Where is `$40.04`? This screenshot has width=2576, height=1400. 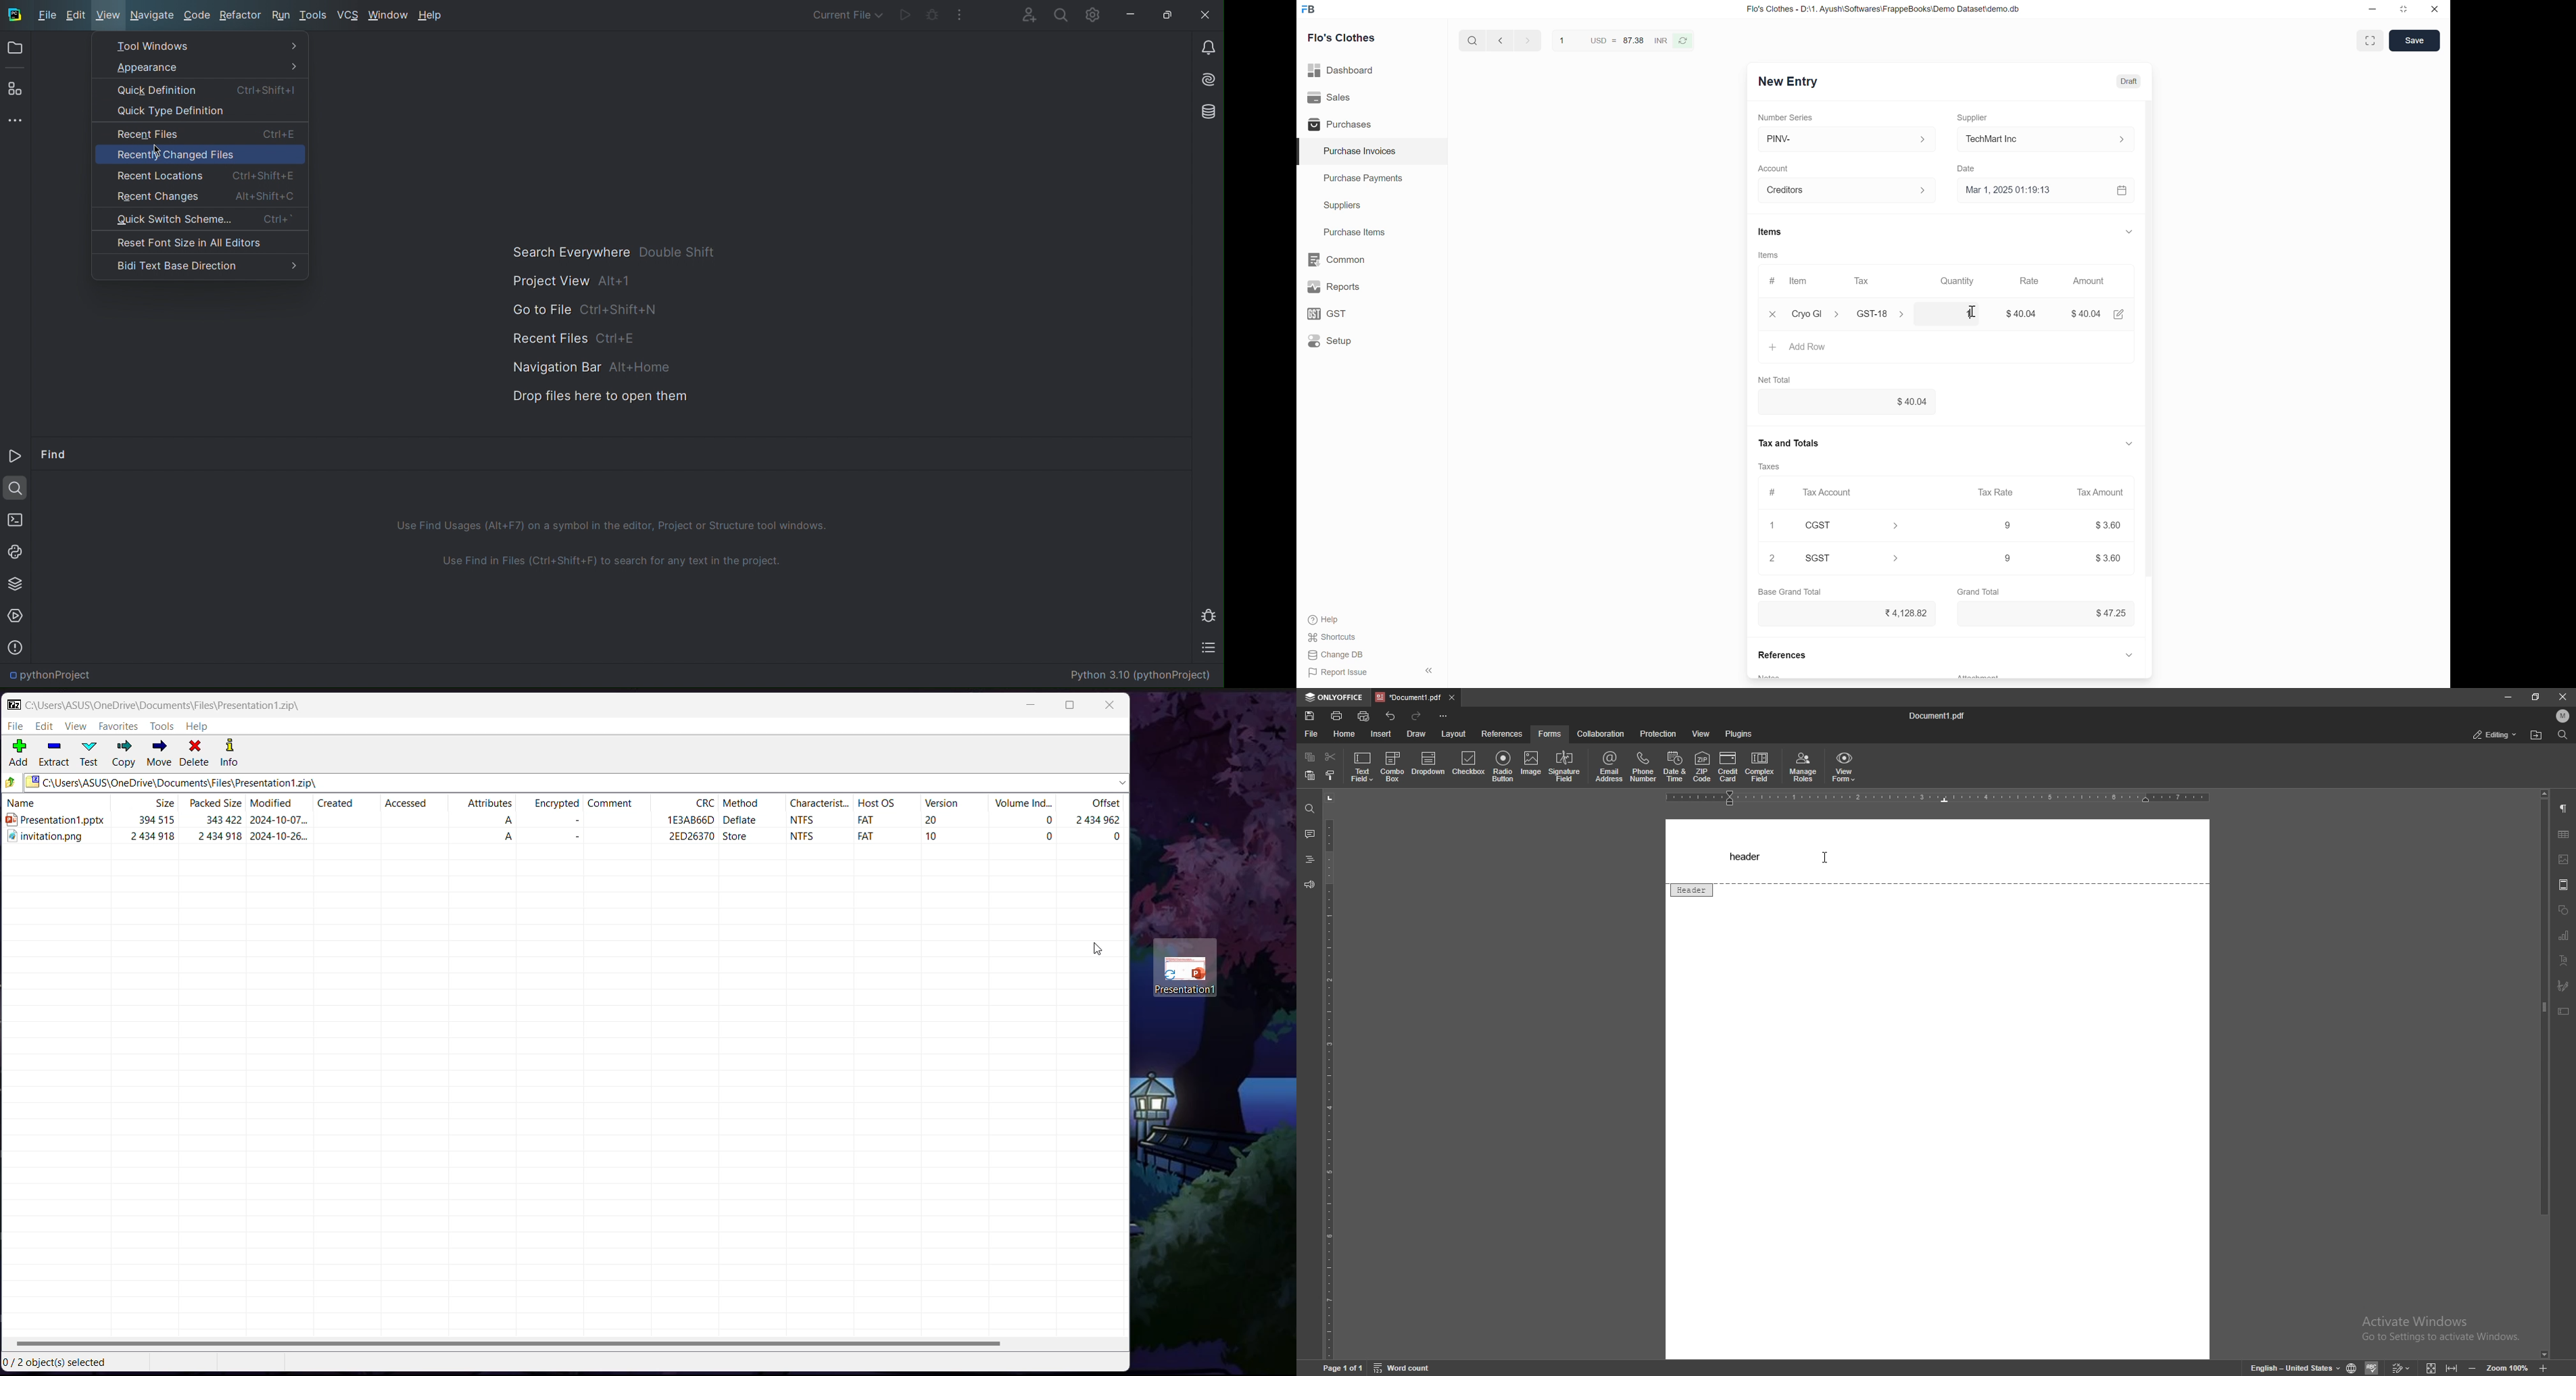 $40.04 is located at coordinates (2025, 314).